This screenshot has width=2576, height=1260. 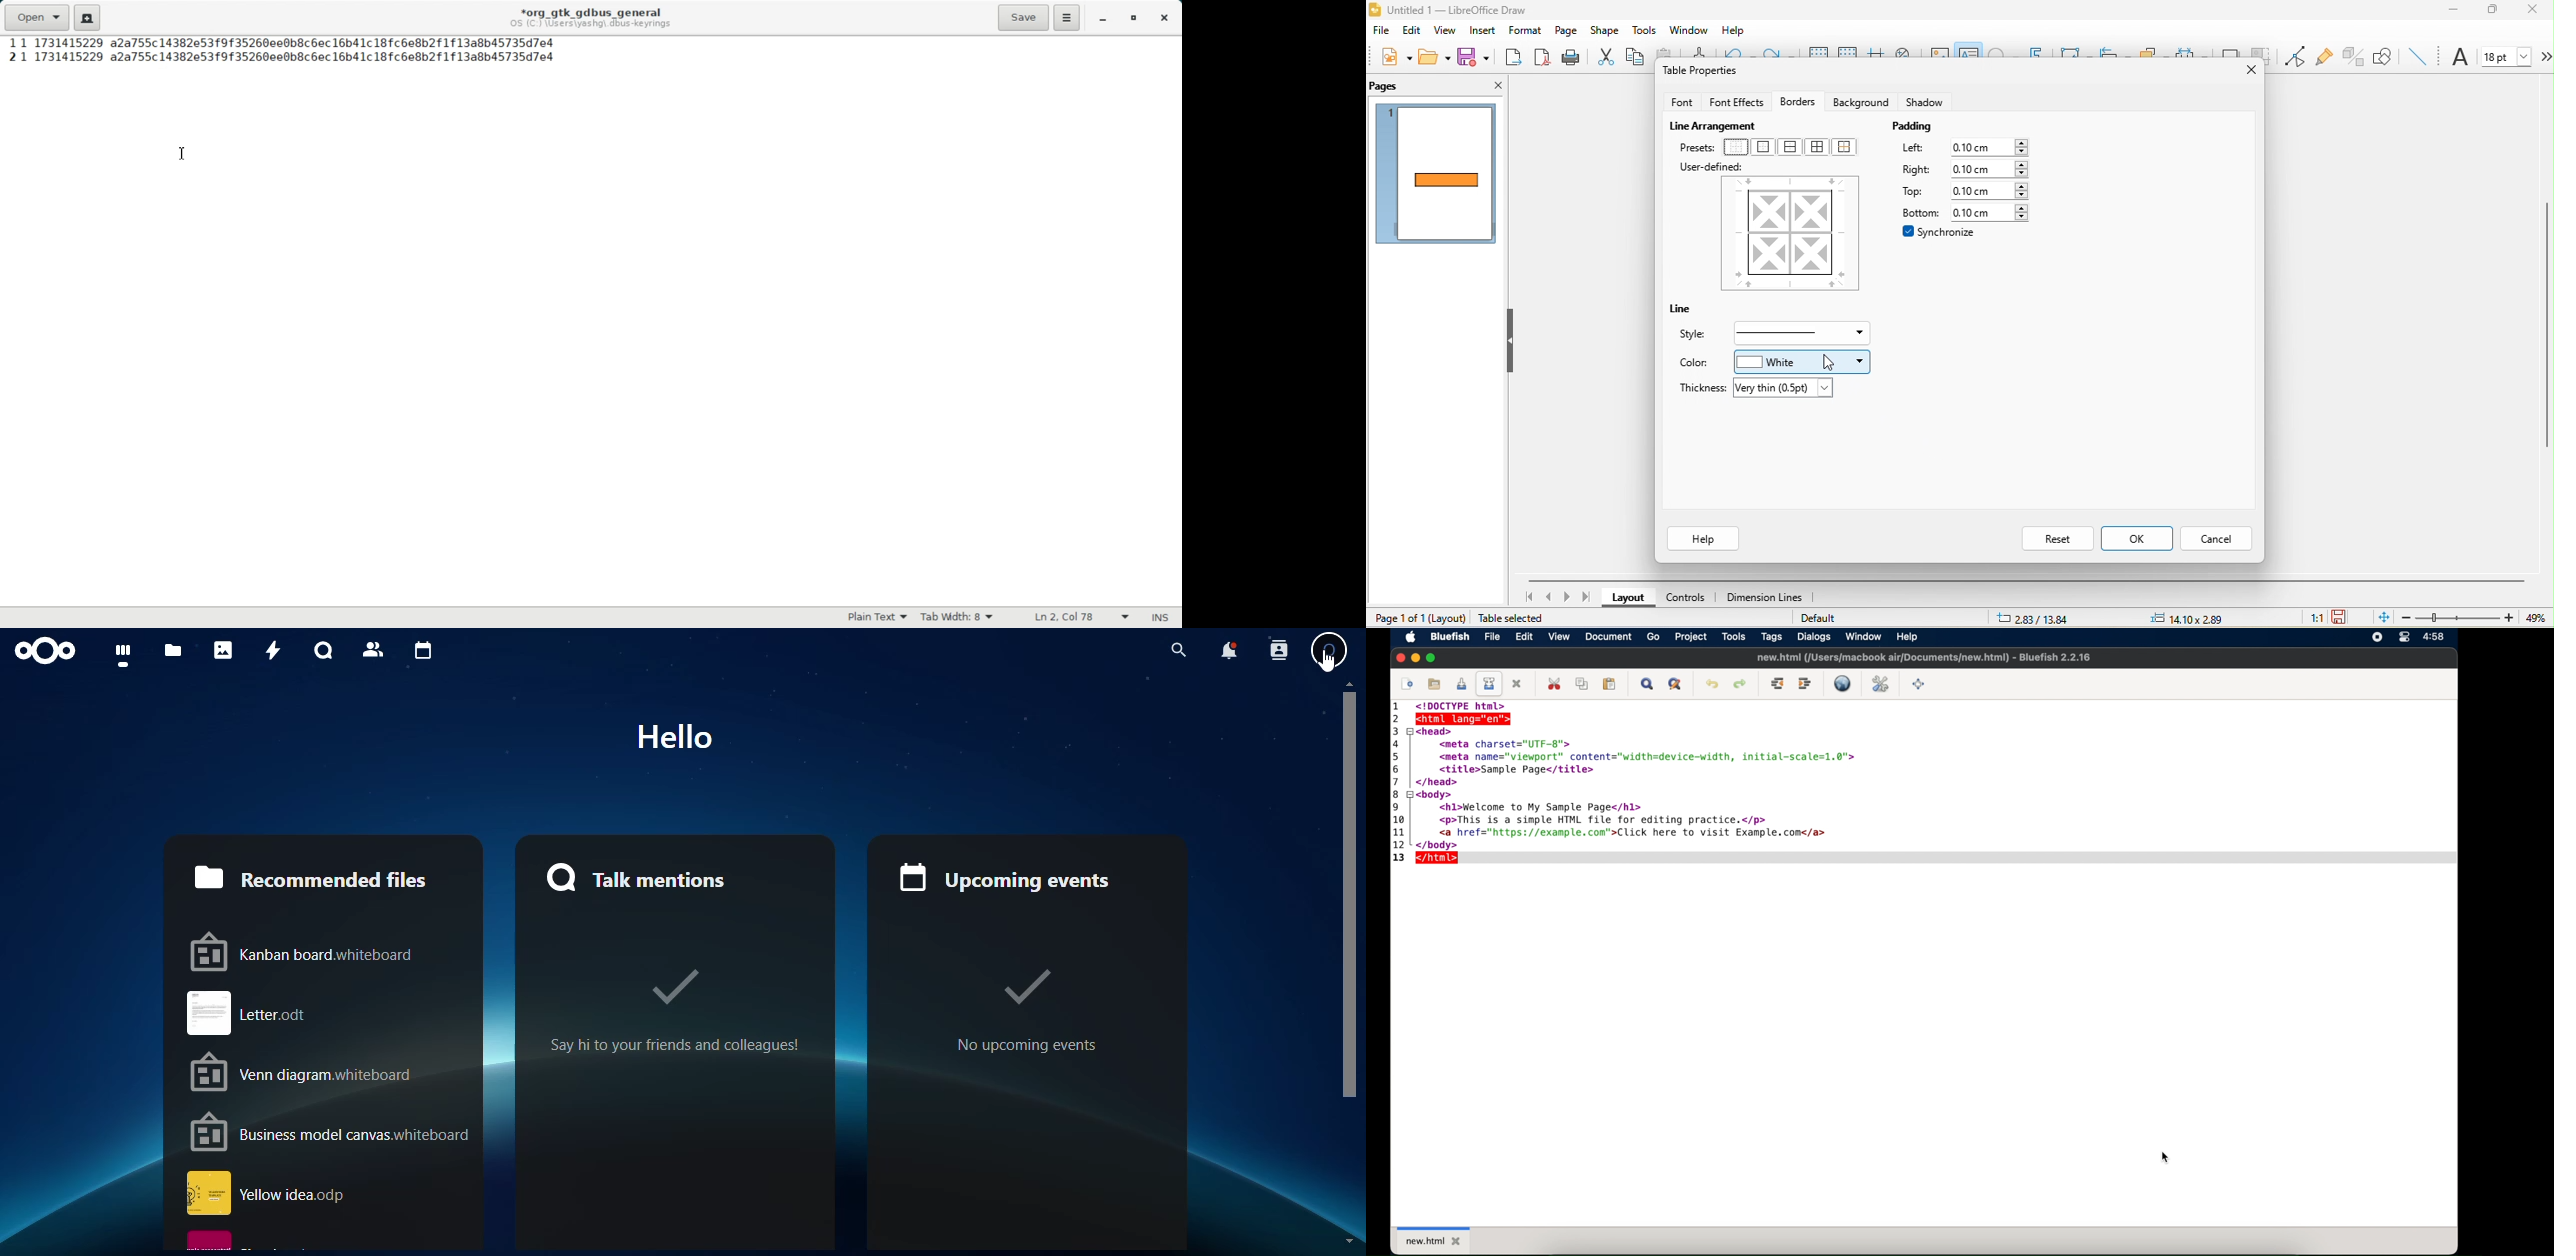 I want to click on nextcloud logo, so click(x=45, y=651).